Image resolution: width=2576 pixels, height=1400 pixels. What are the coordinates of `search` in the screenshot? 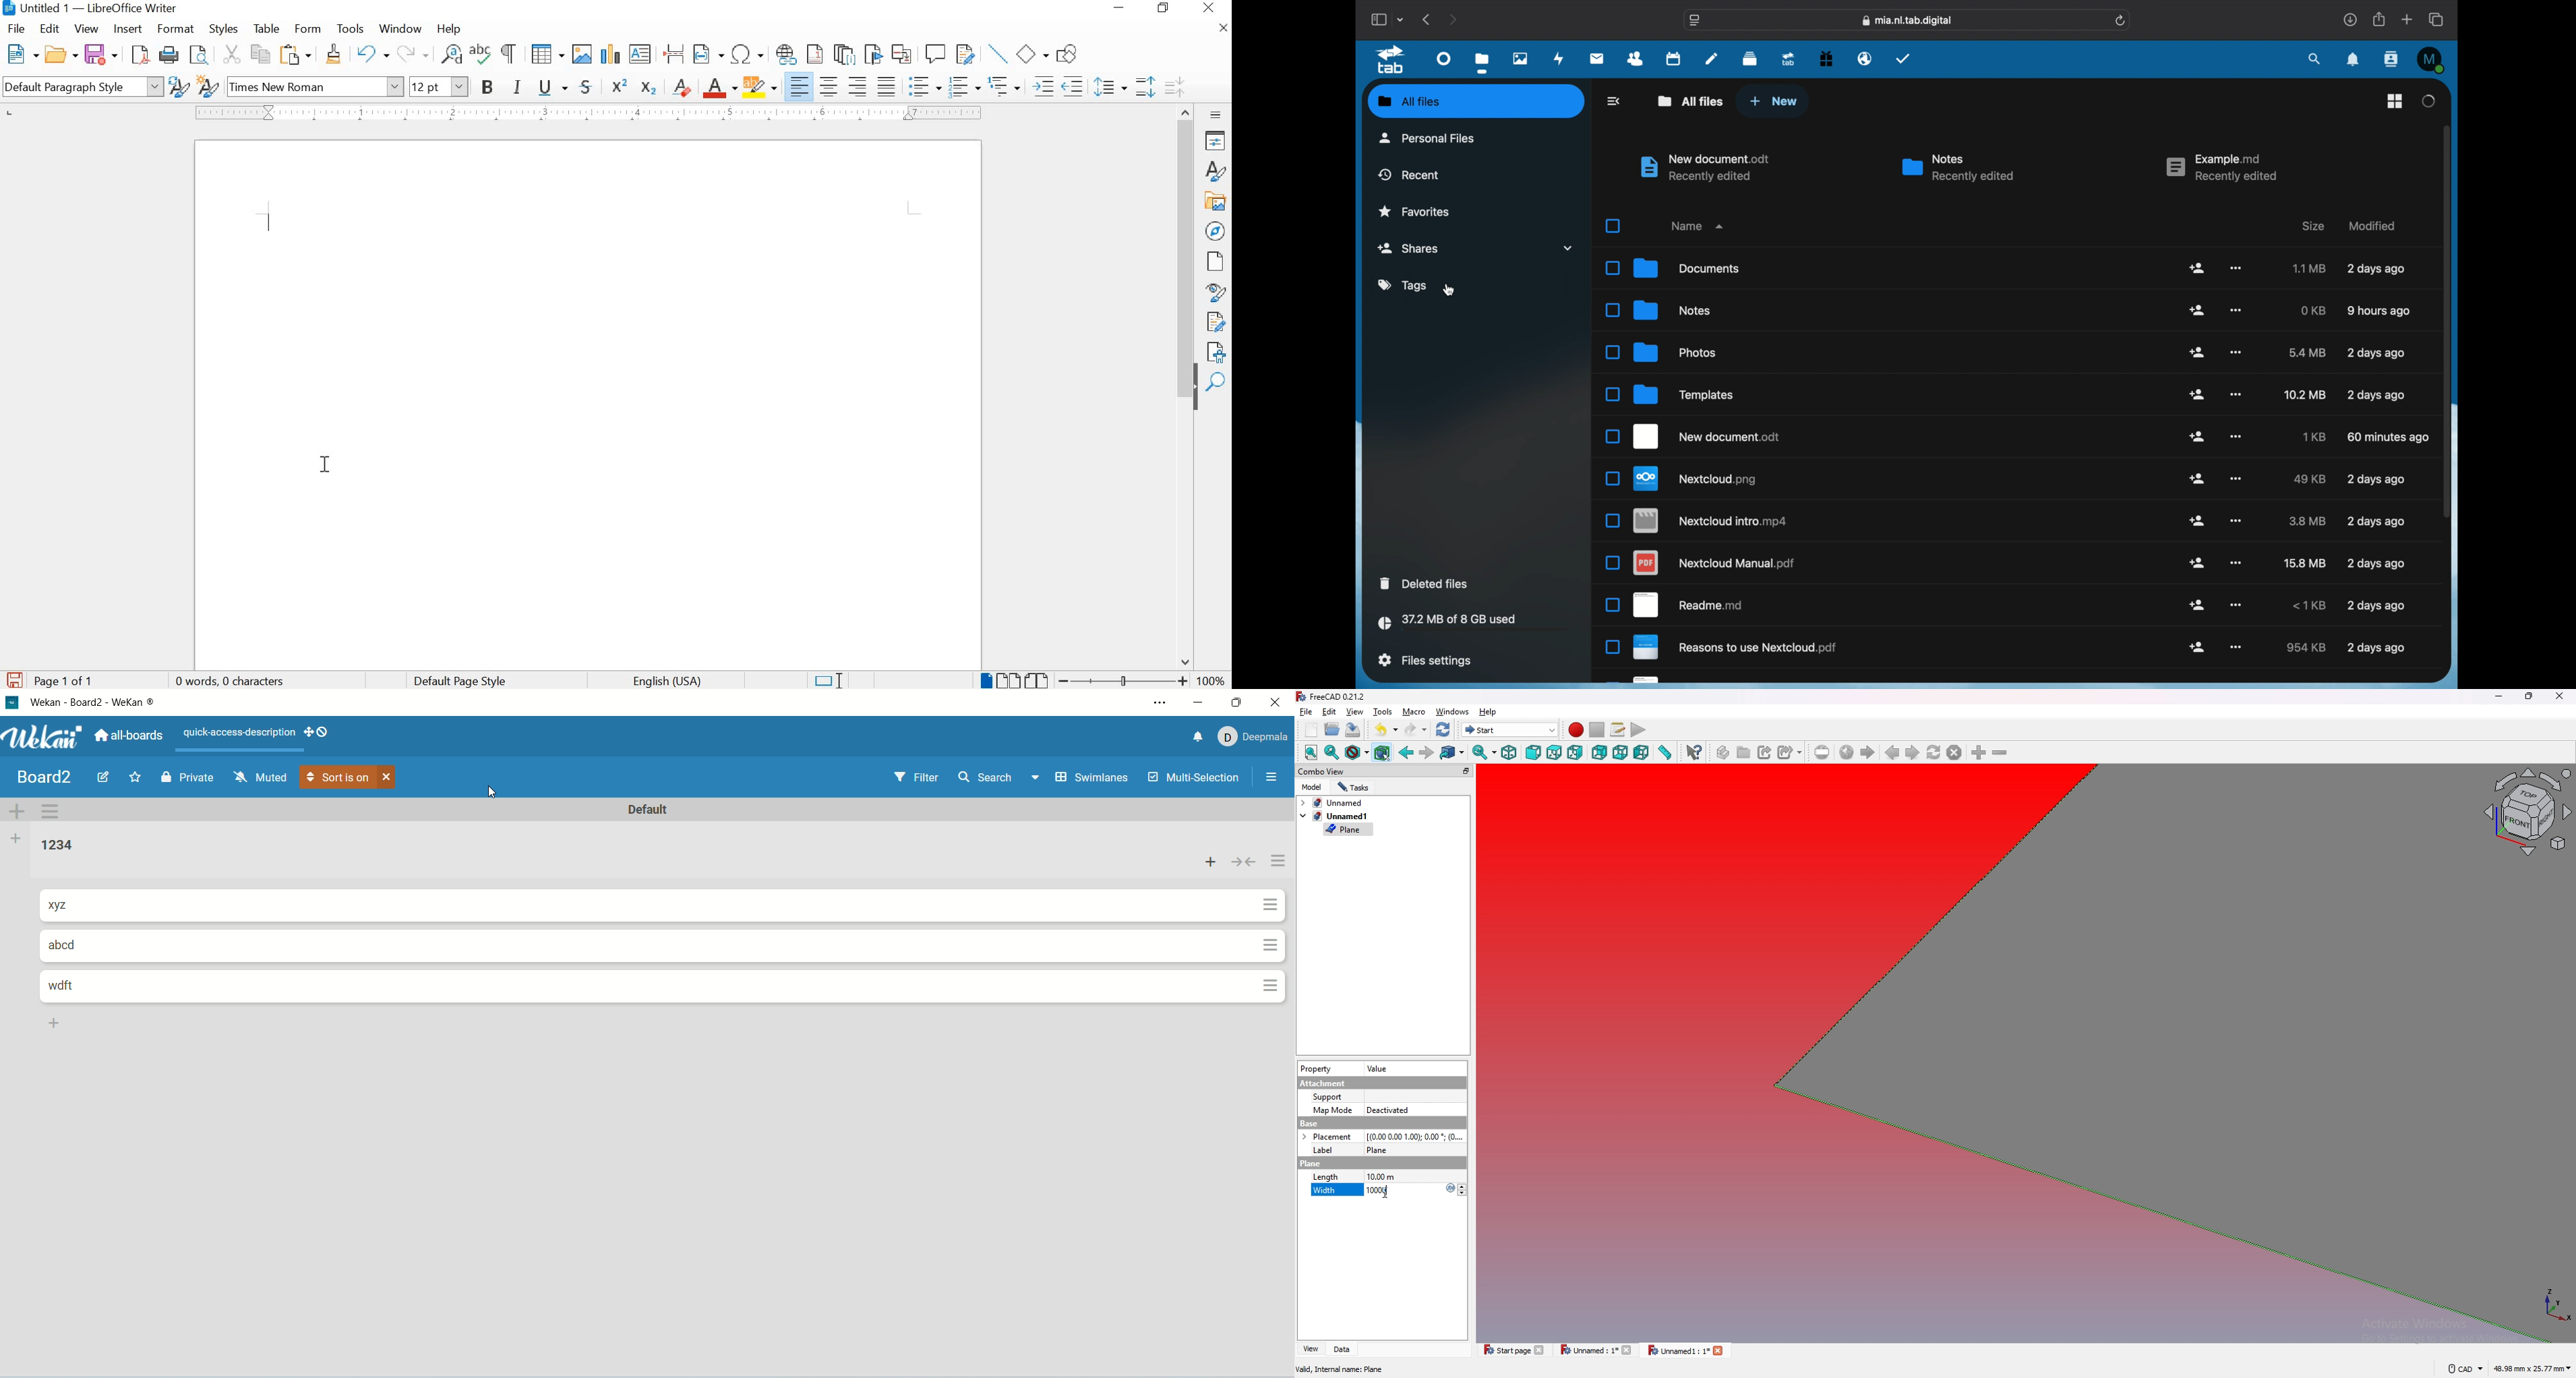 It's located at (2315, 59).